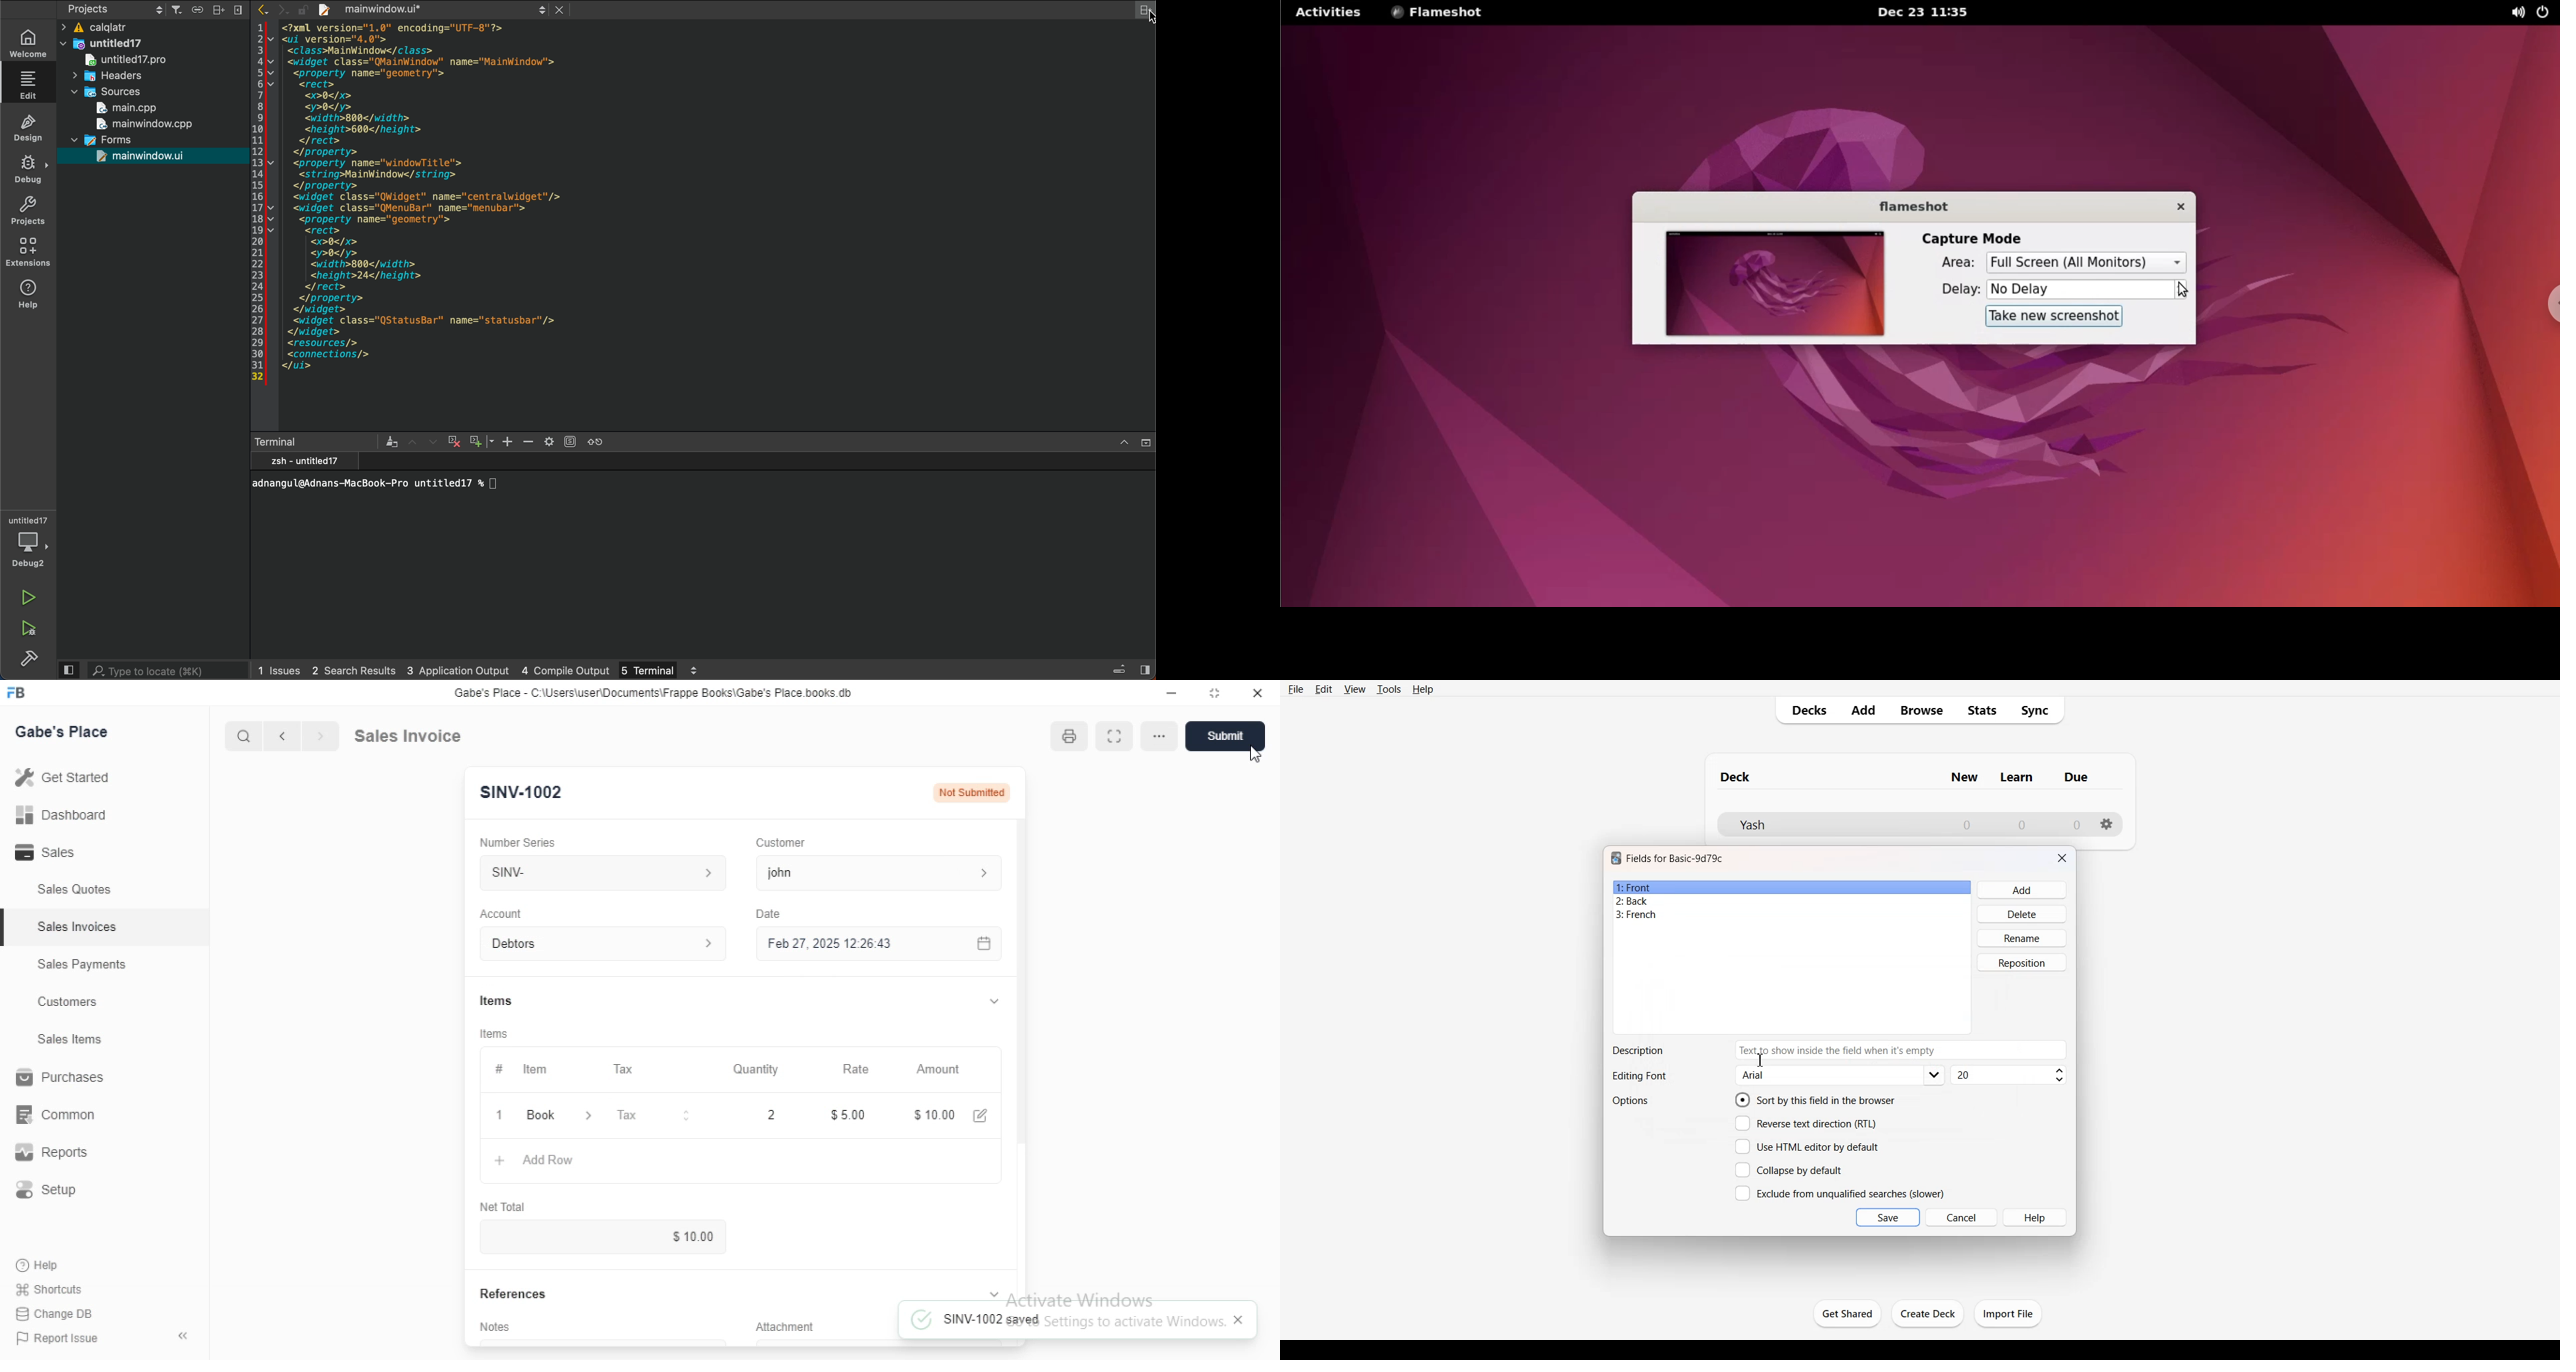 The width and height of the screenshot is (2576, 1372). I want to click on Edit, so click(1323, 689).